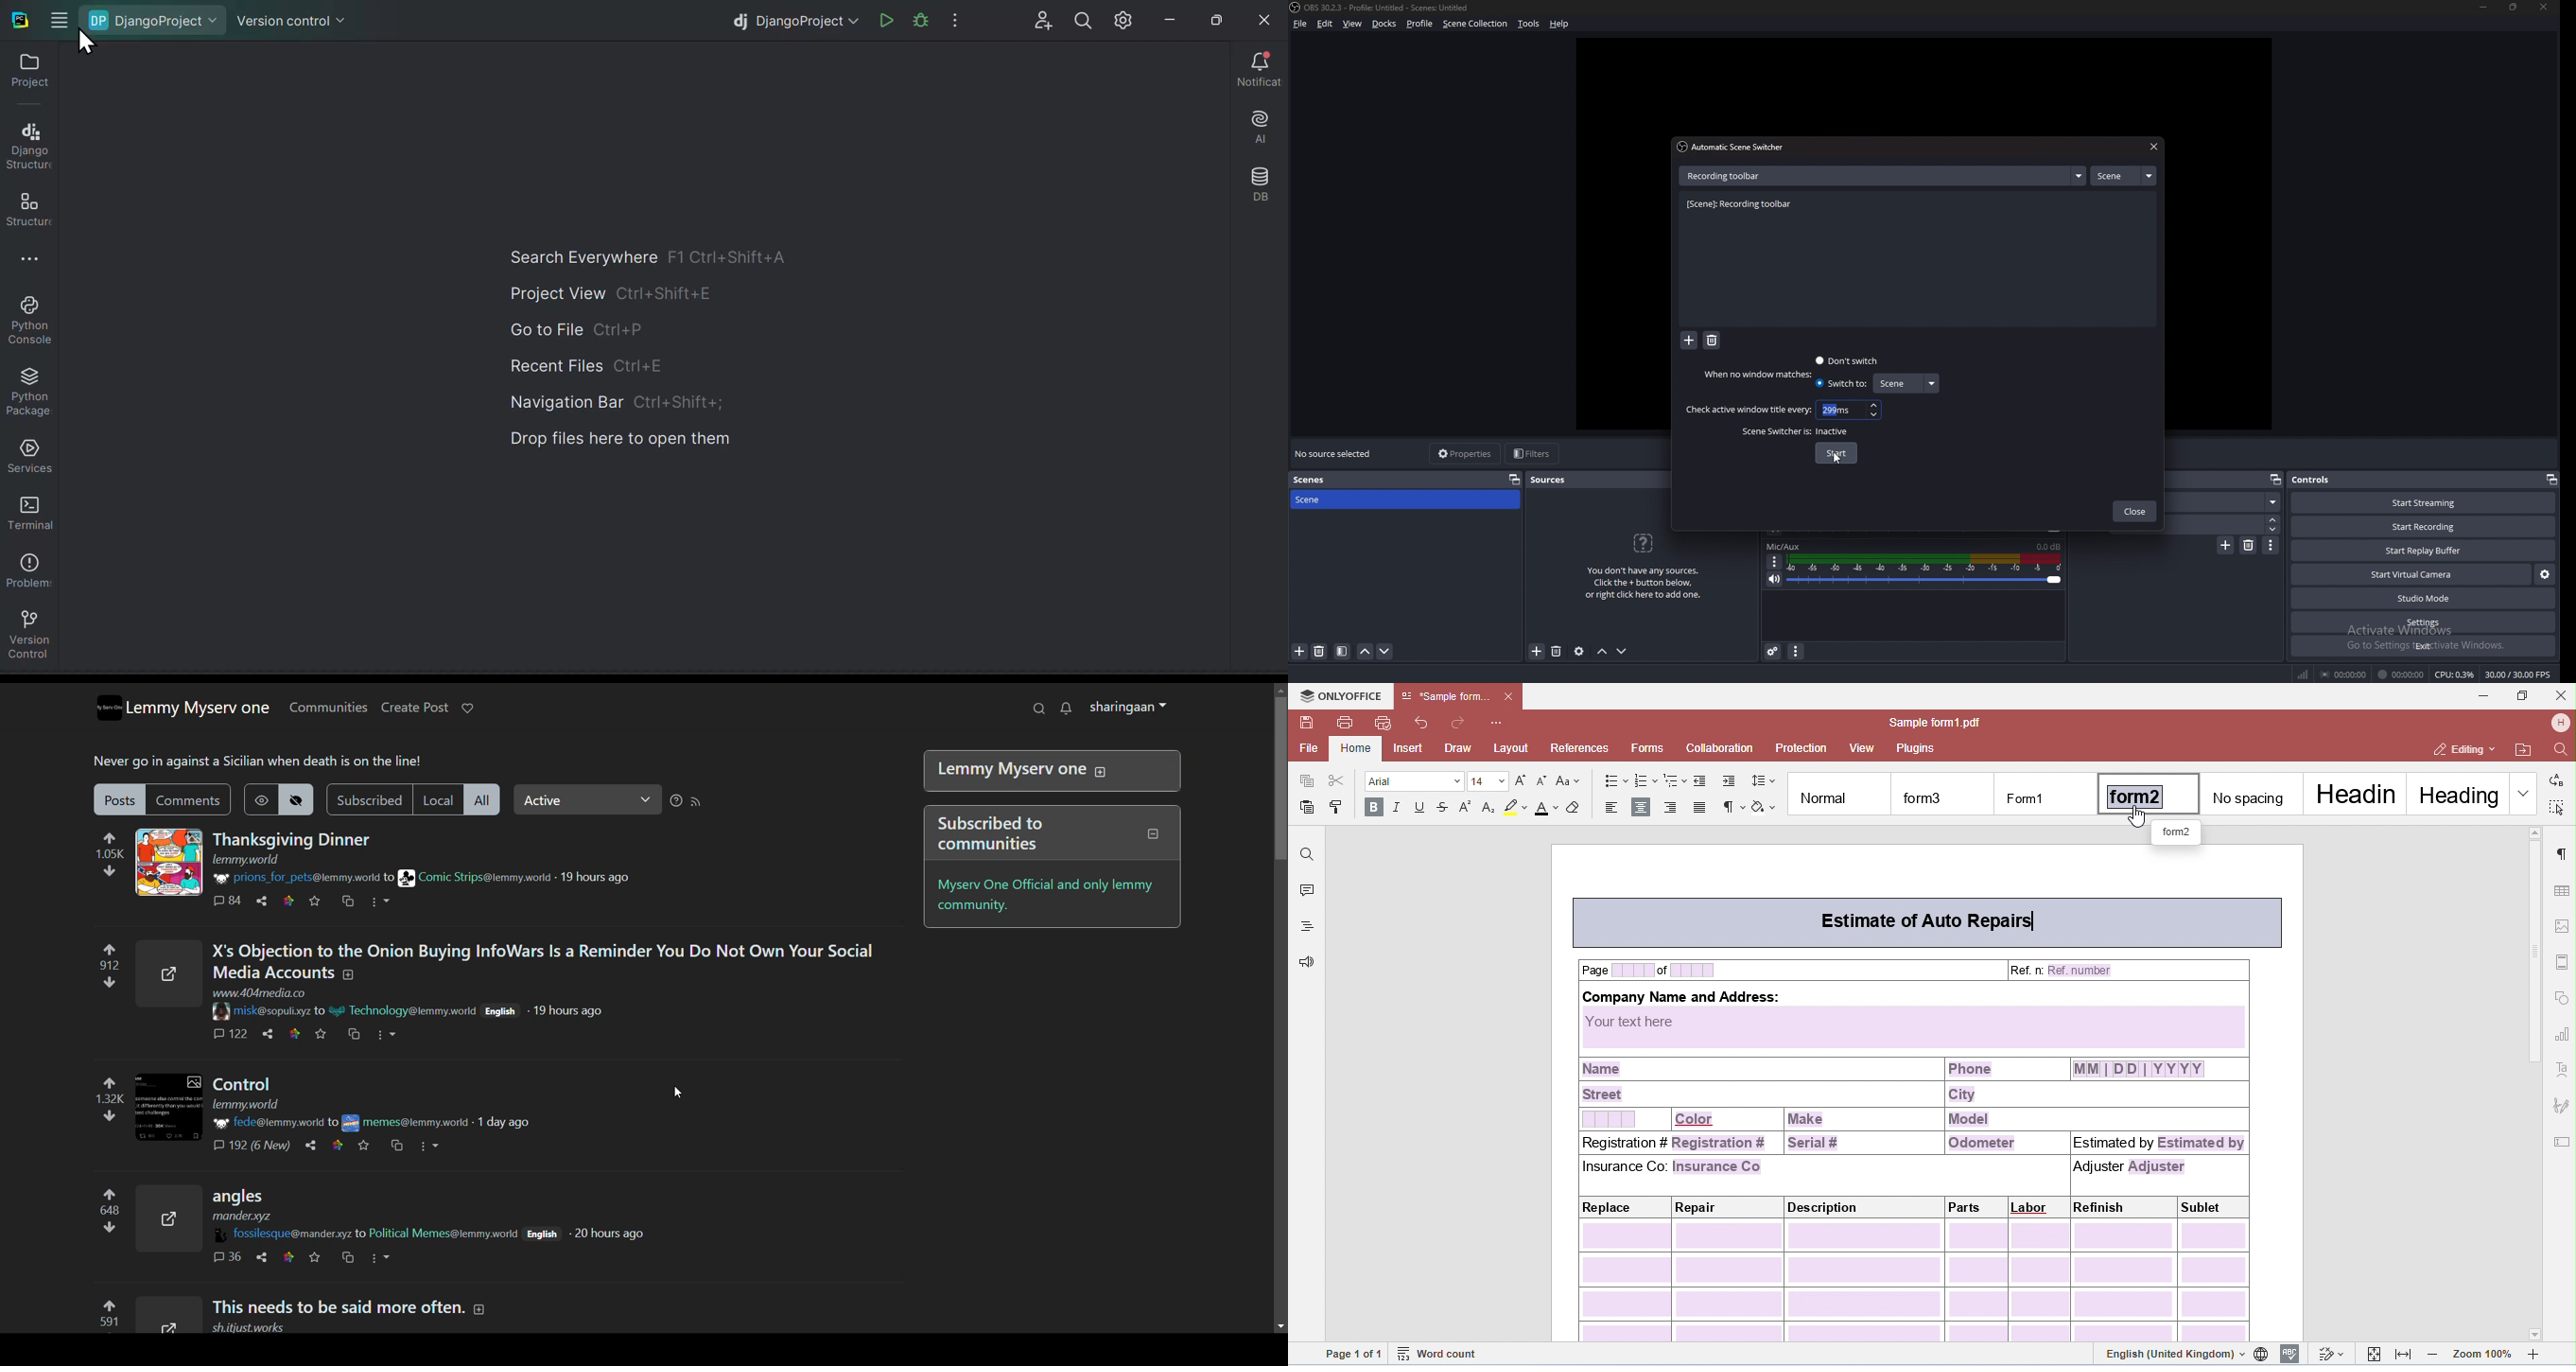 The image size is (2576, 1372). What do you see at coordinates (2425, 550) in the screenshot?
I see `start replay buffer` at bounding box center [2425, 550].